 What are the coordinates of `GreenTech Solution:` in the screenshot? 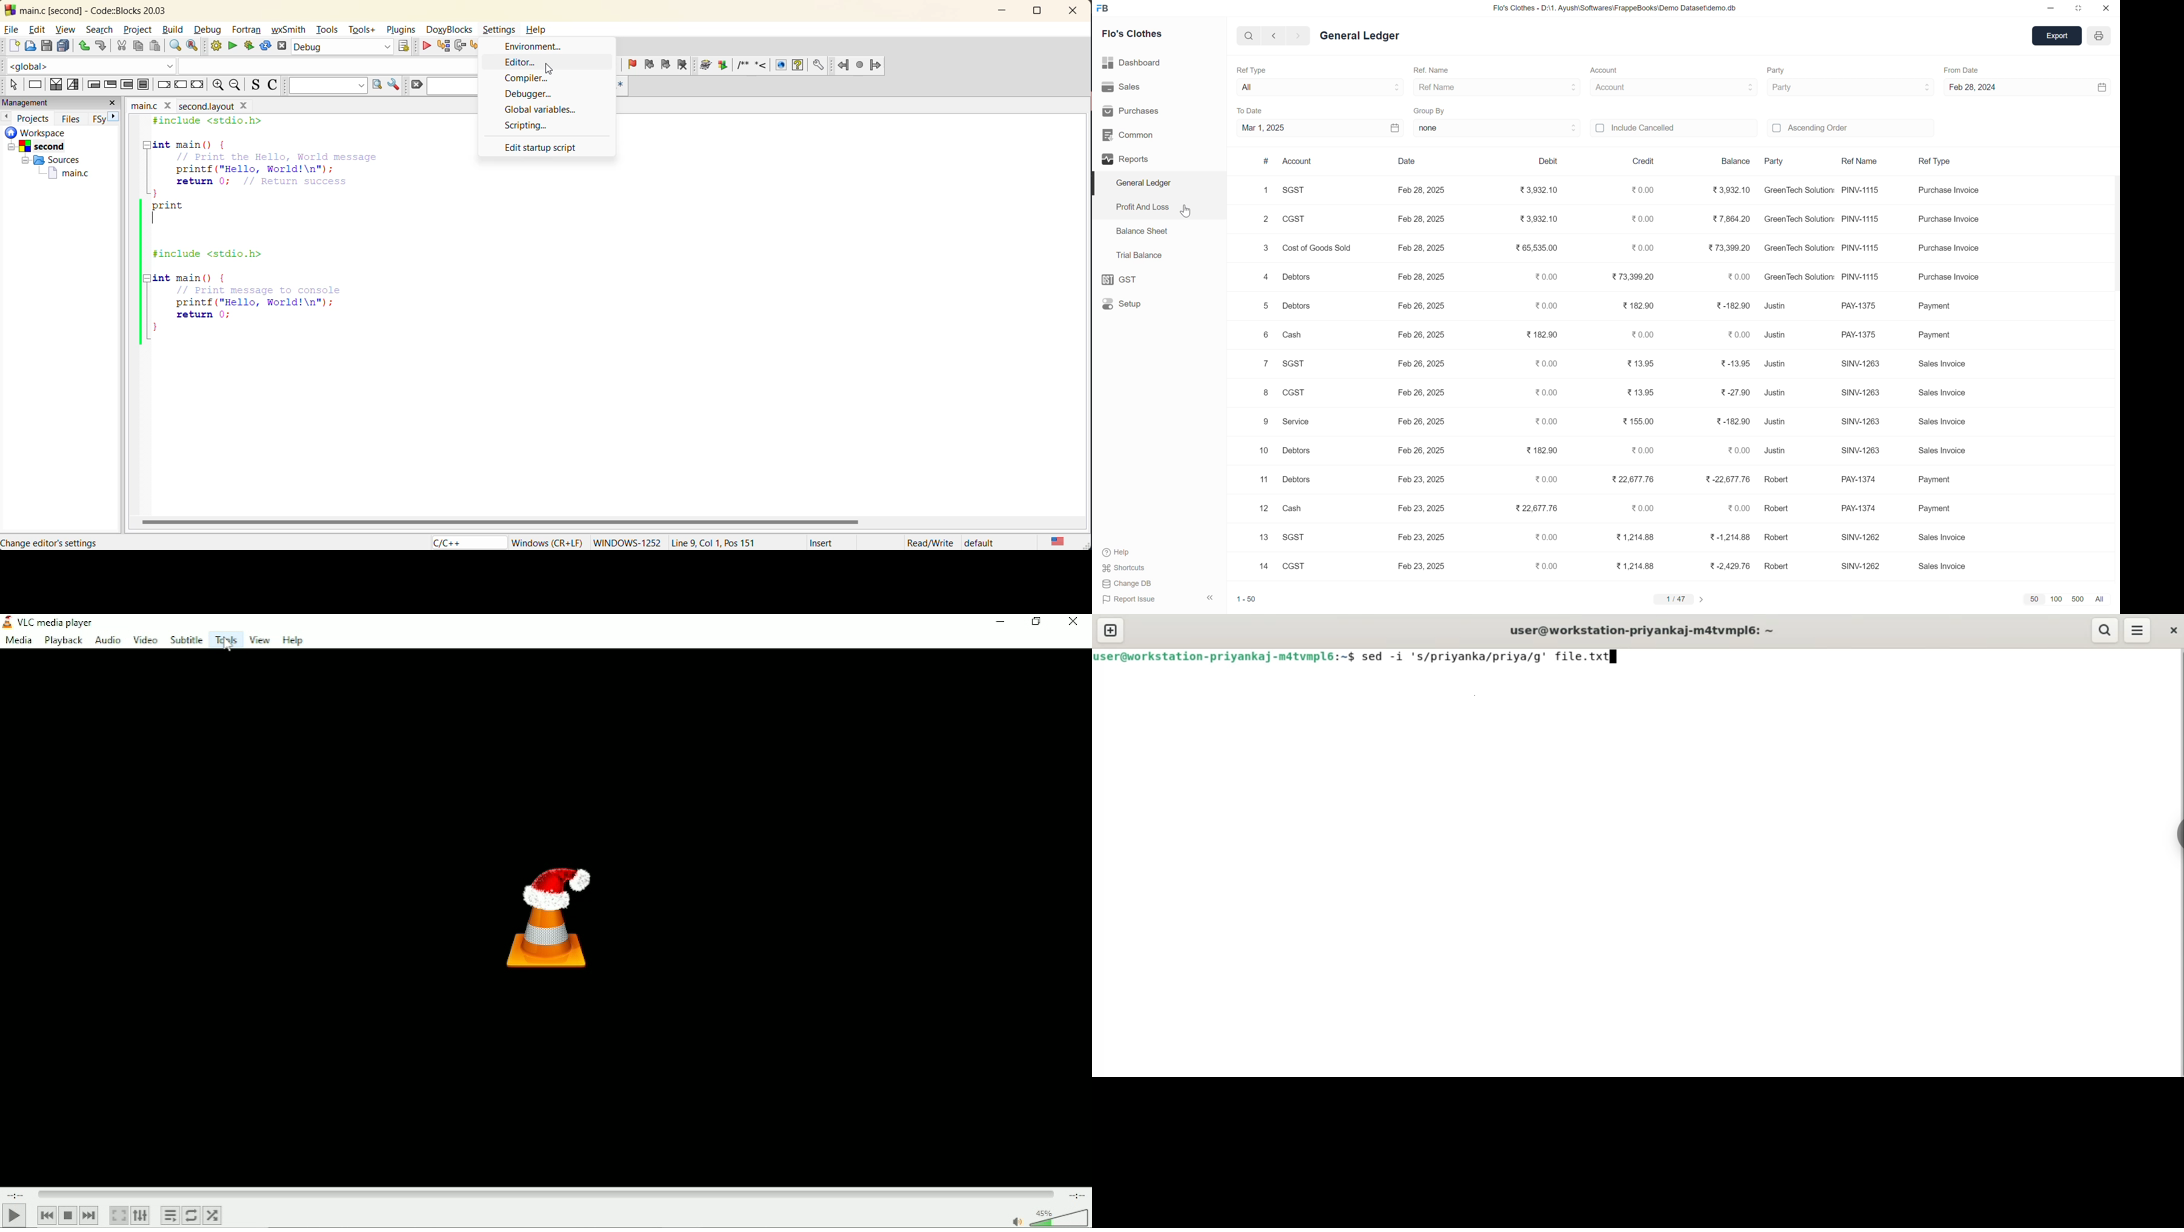 It's located at (1797, 190).